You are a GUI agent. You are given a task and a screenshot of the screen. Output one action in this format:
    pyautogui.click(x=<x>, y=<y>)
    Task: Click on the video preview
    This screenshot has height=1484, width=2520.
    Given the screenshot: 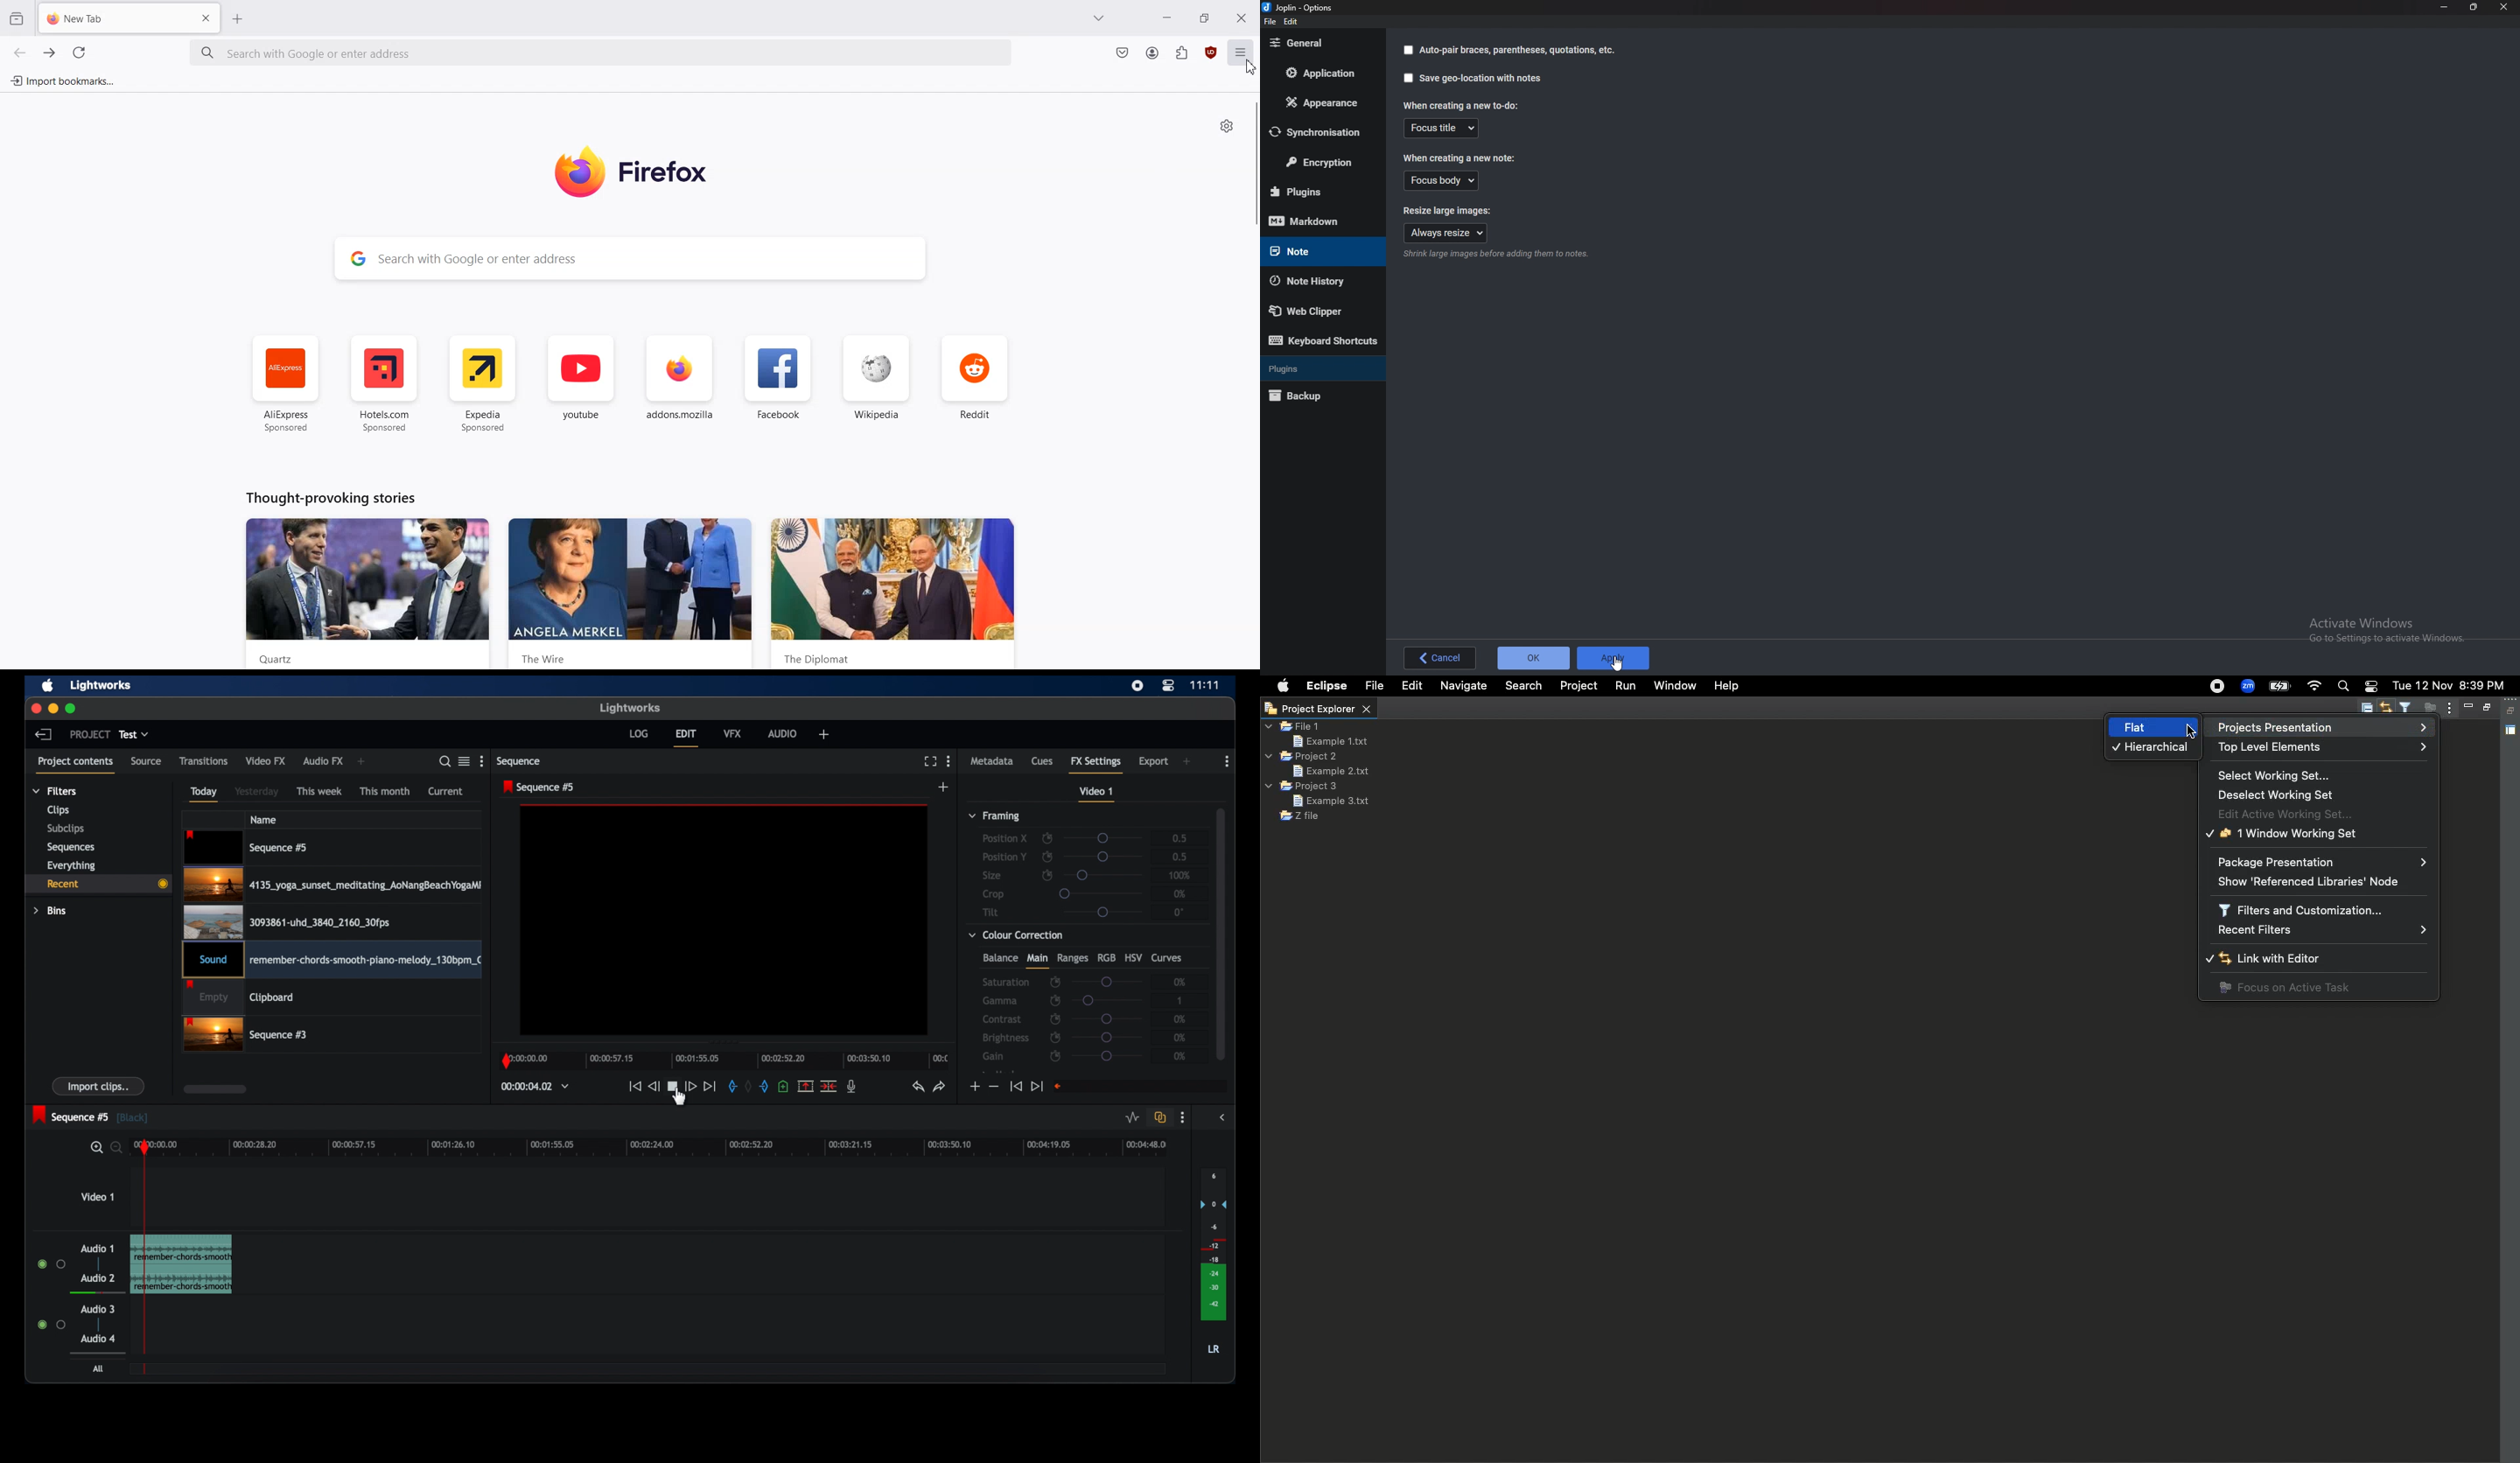 What is the action you would take?
    pyautogui.click(x=724, y=921)
    